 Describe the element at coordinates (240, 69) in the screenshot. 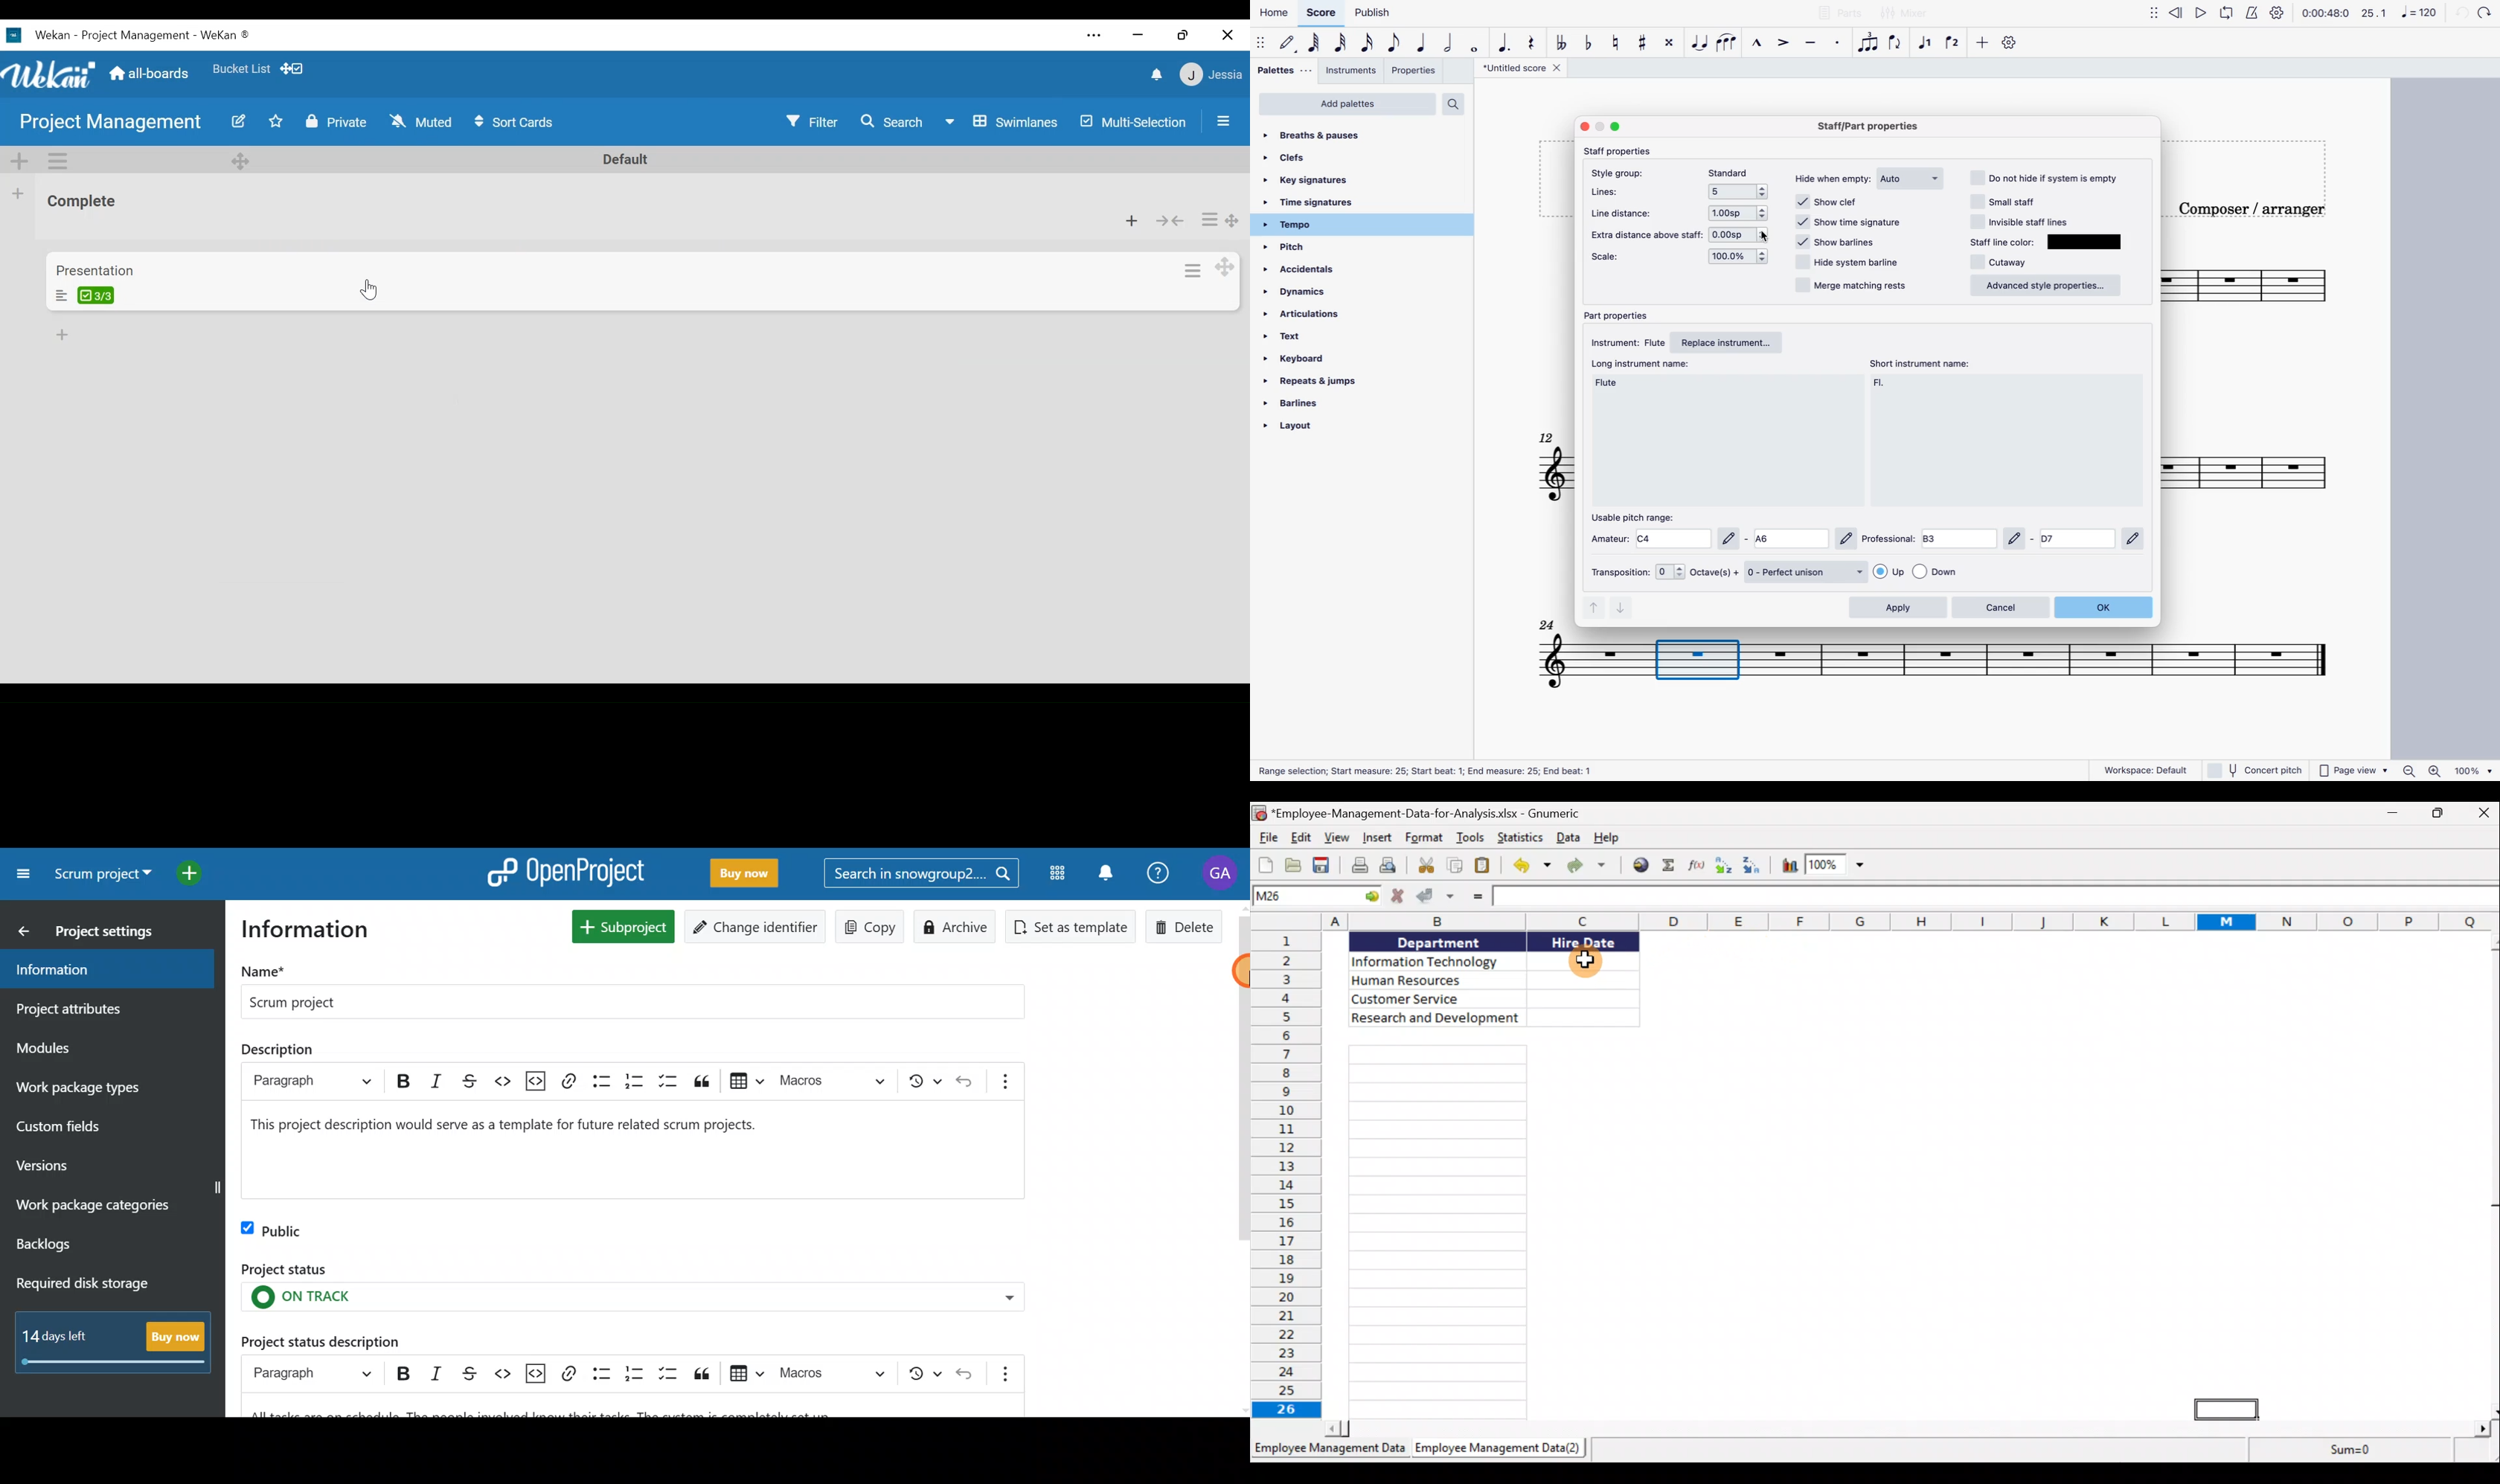

I see `Toggle favorites` at that location.